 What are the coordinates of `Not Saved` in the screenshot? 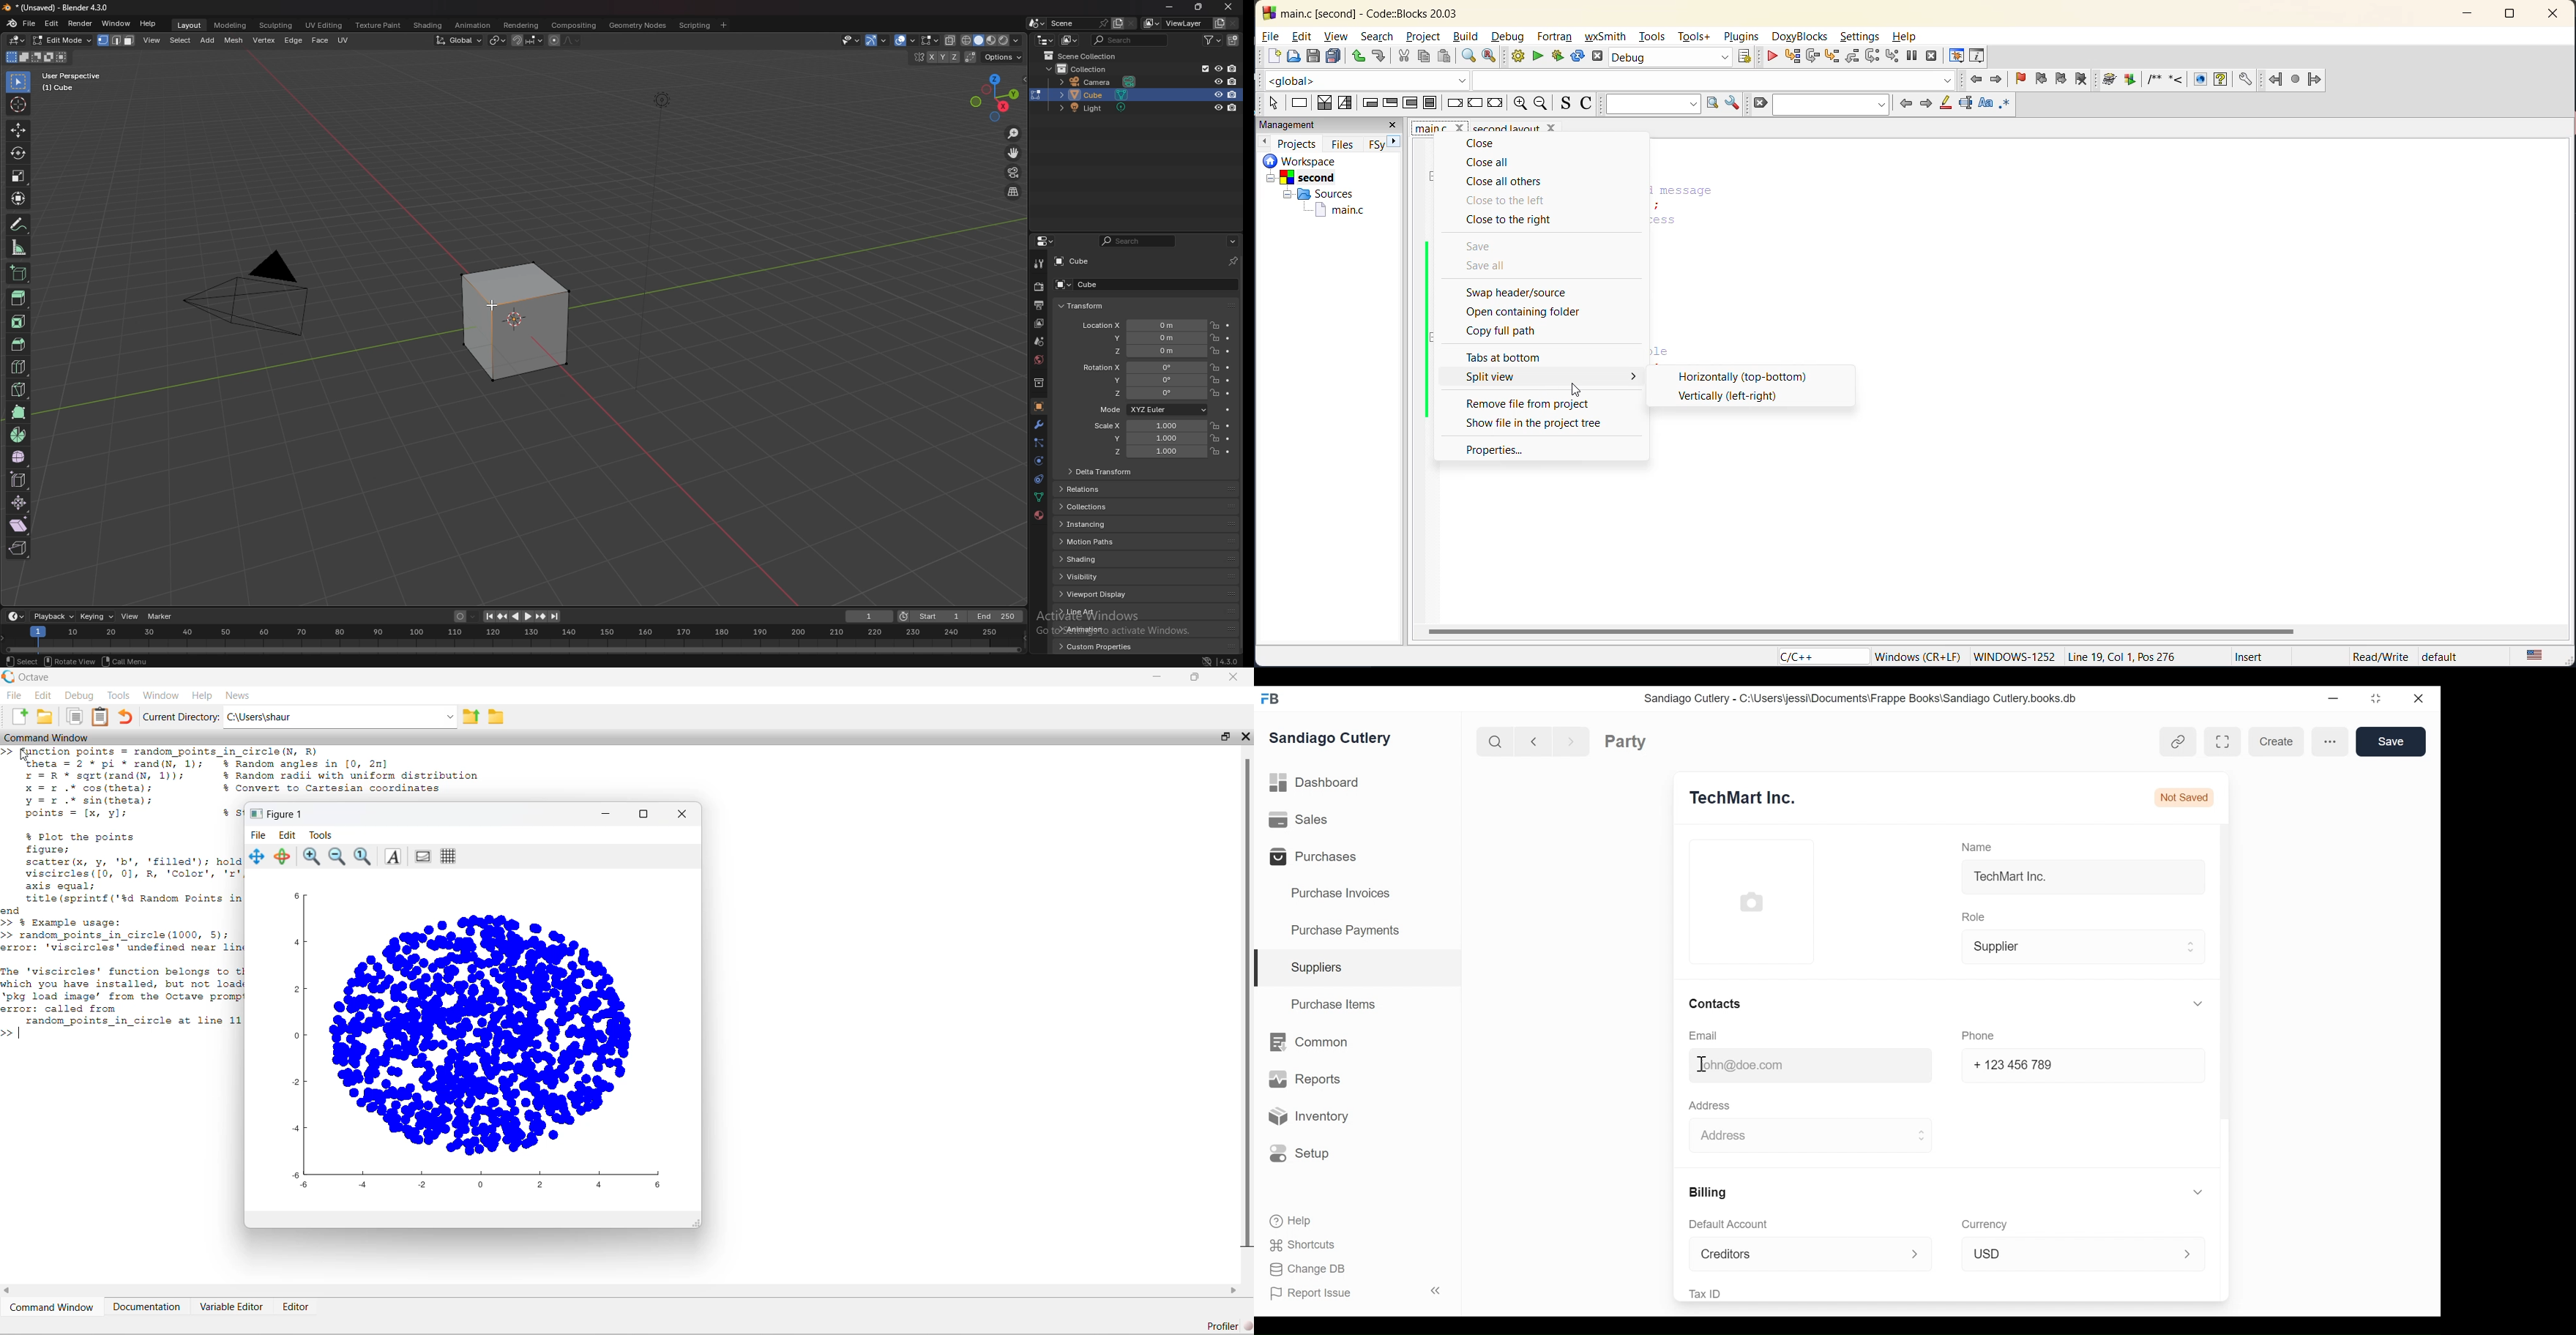 It's located at (2184, 793).